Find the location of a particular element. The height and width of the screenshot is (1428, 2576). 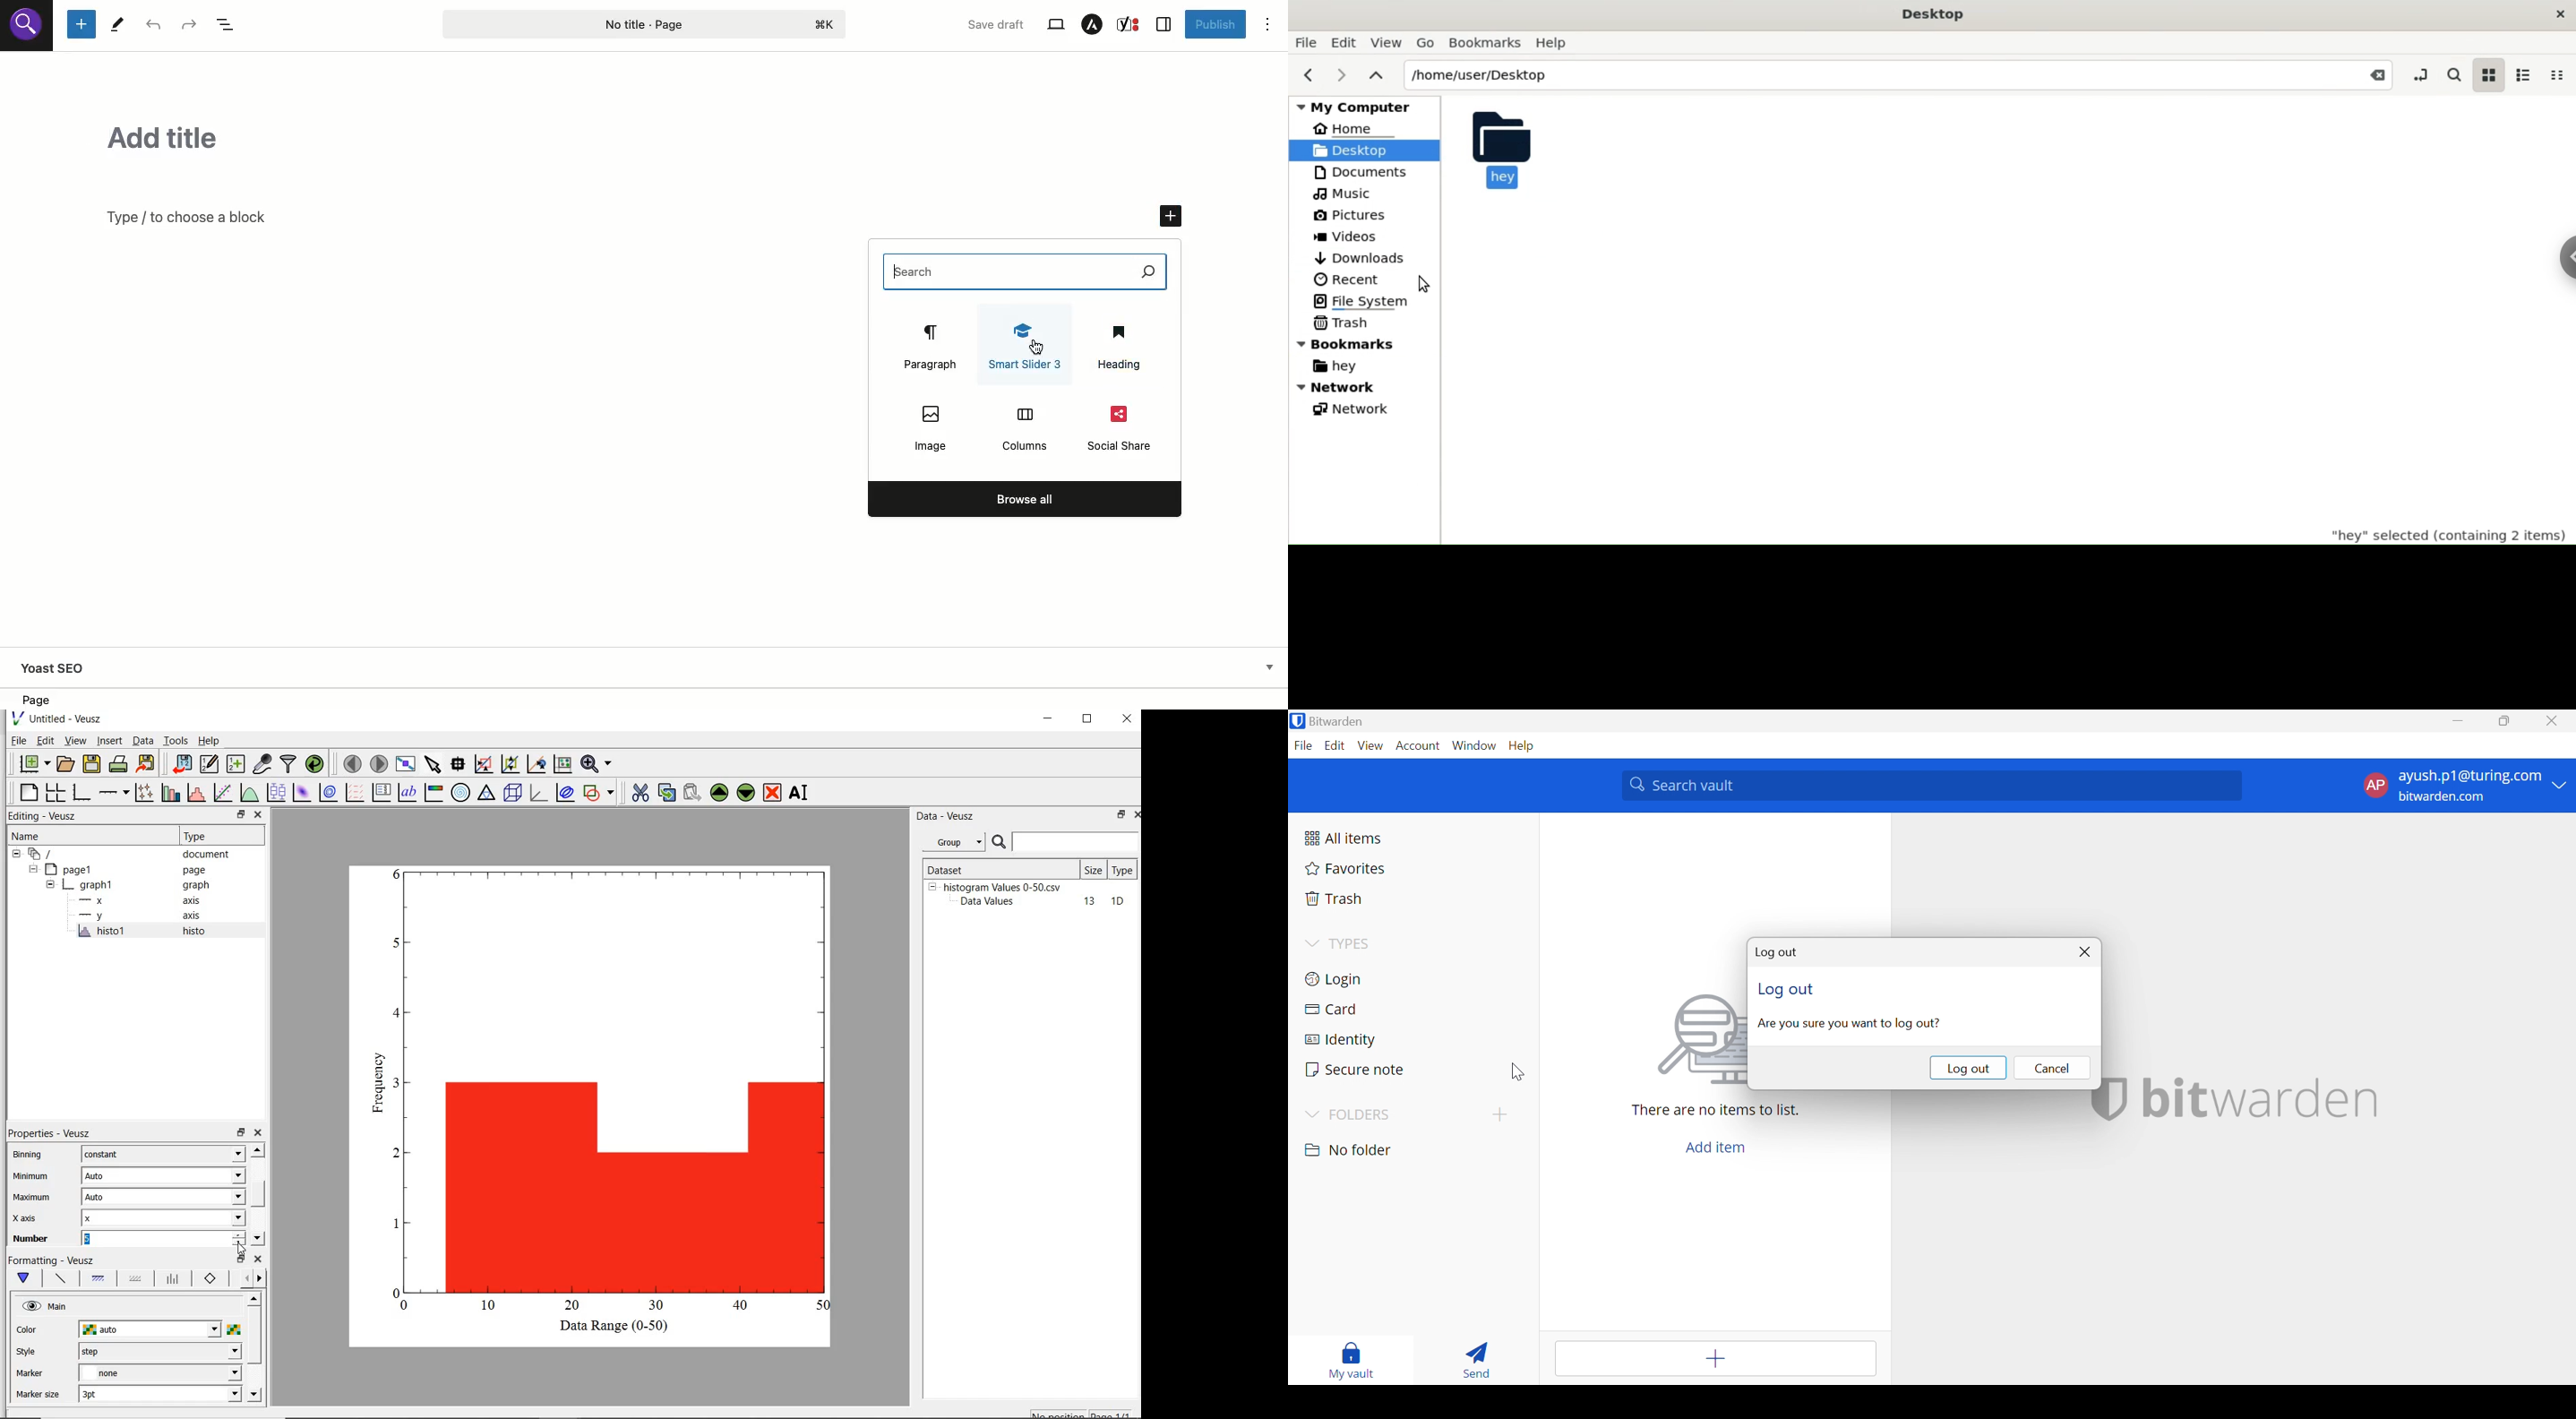

Drop Down is located at coordinates (1311, 1115).